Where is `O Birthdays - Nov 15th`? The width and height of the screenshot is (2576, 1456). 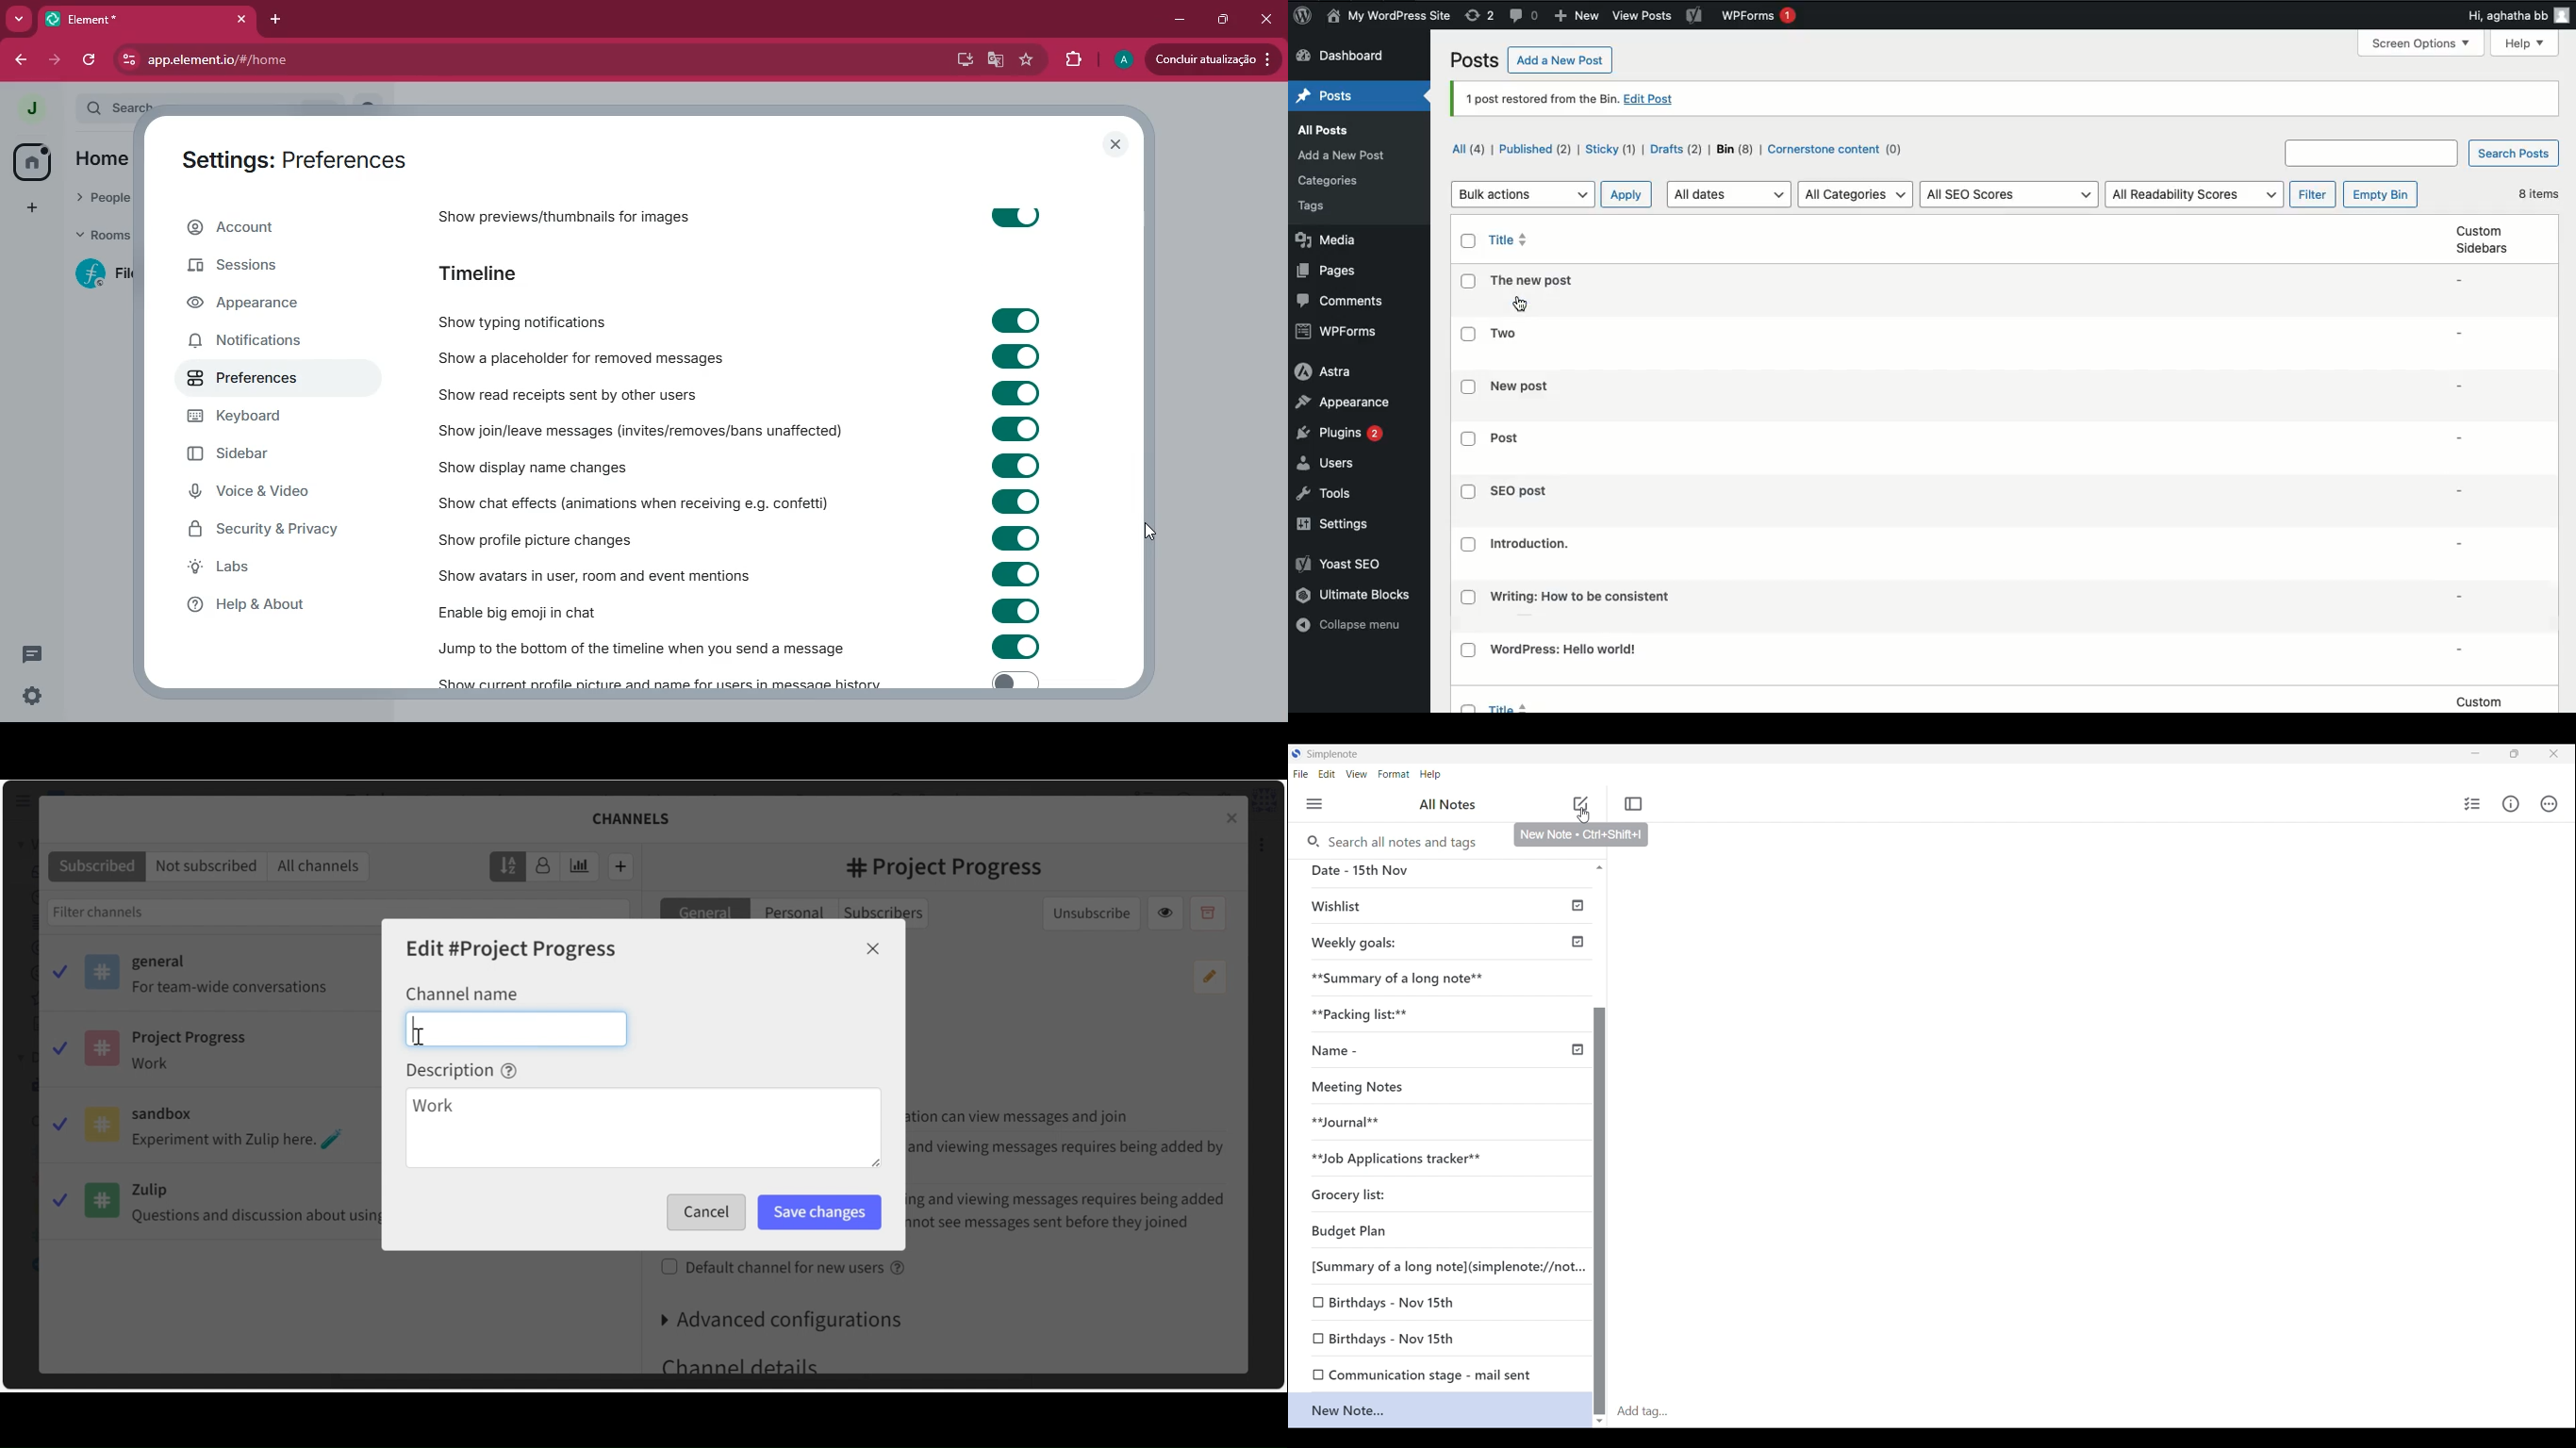
O Birthdays - Nov 15th is located at coordinates (1384, 1300).